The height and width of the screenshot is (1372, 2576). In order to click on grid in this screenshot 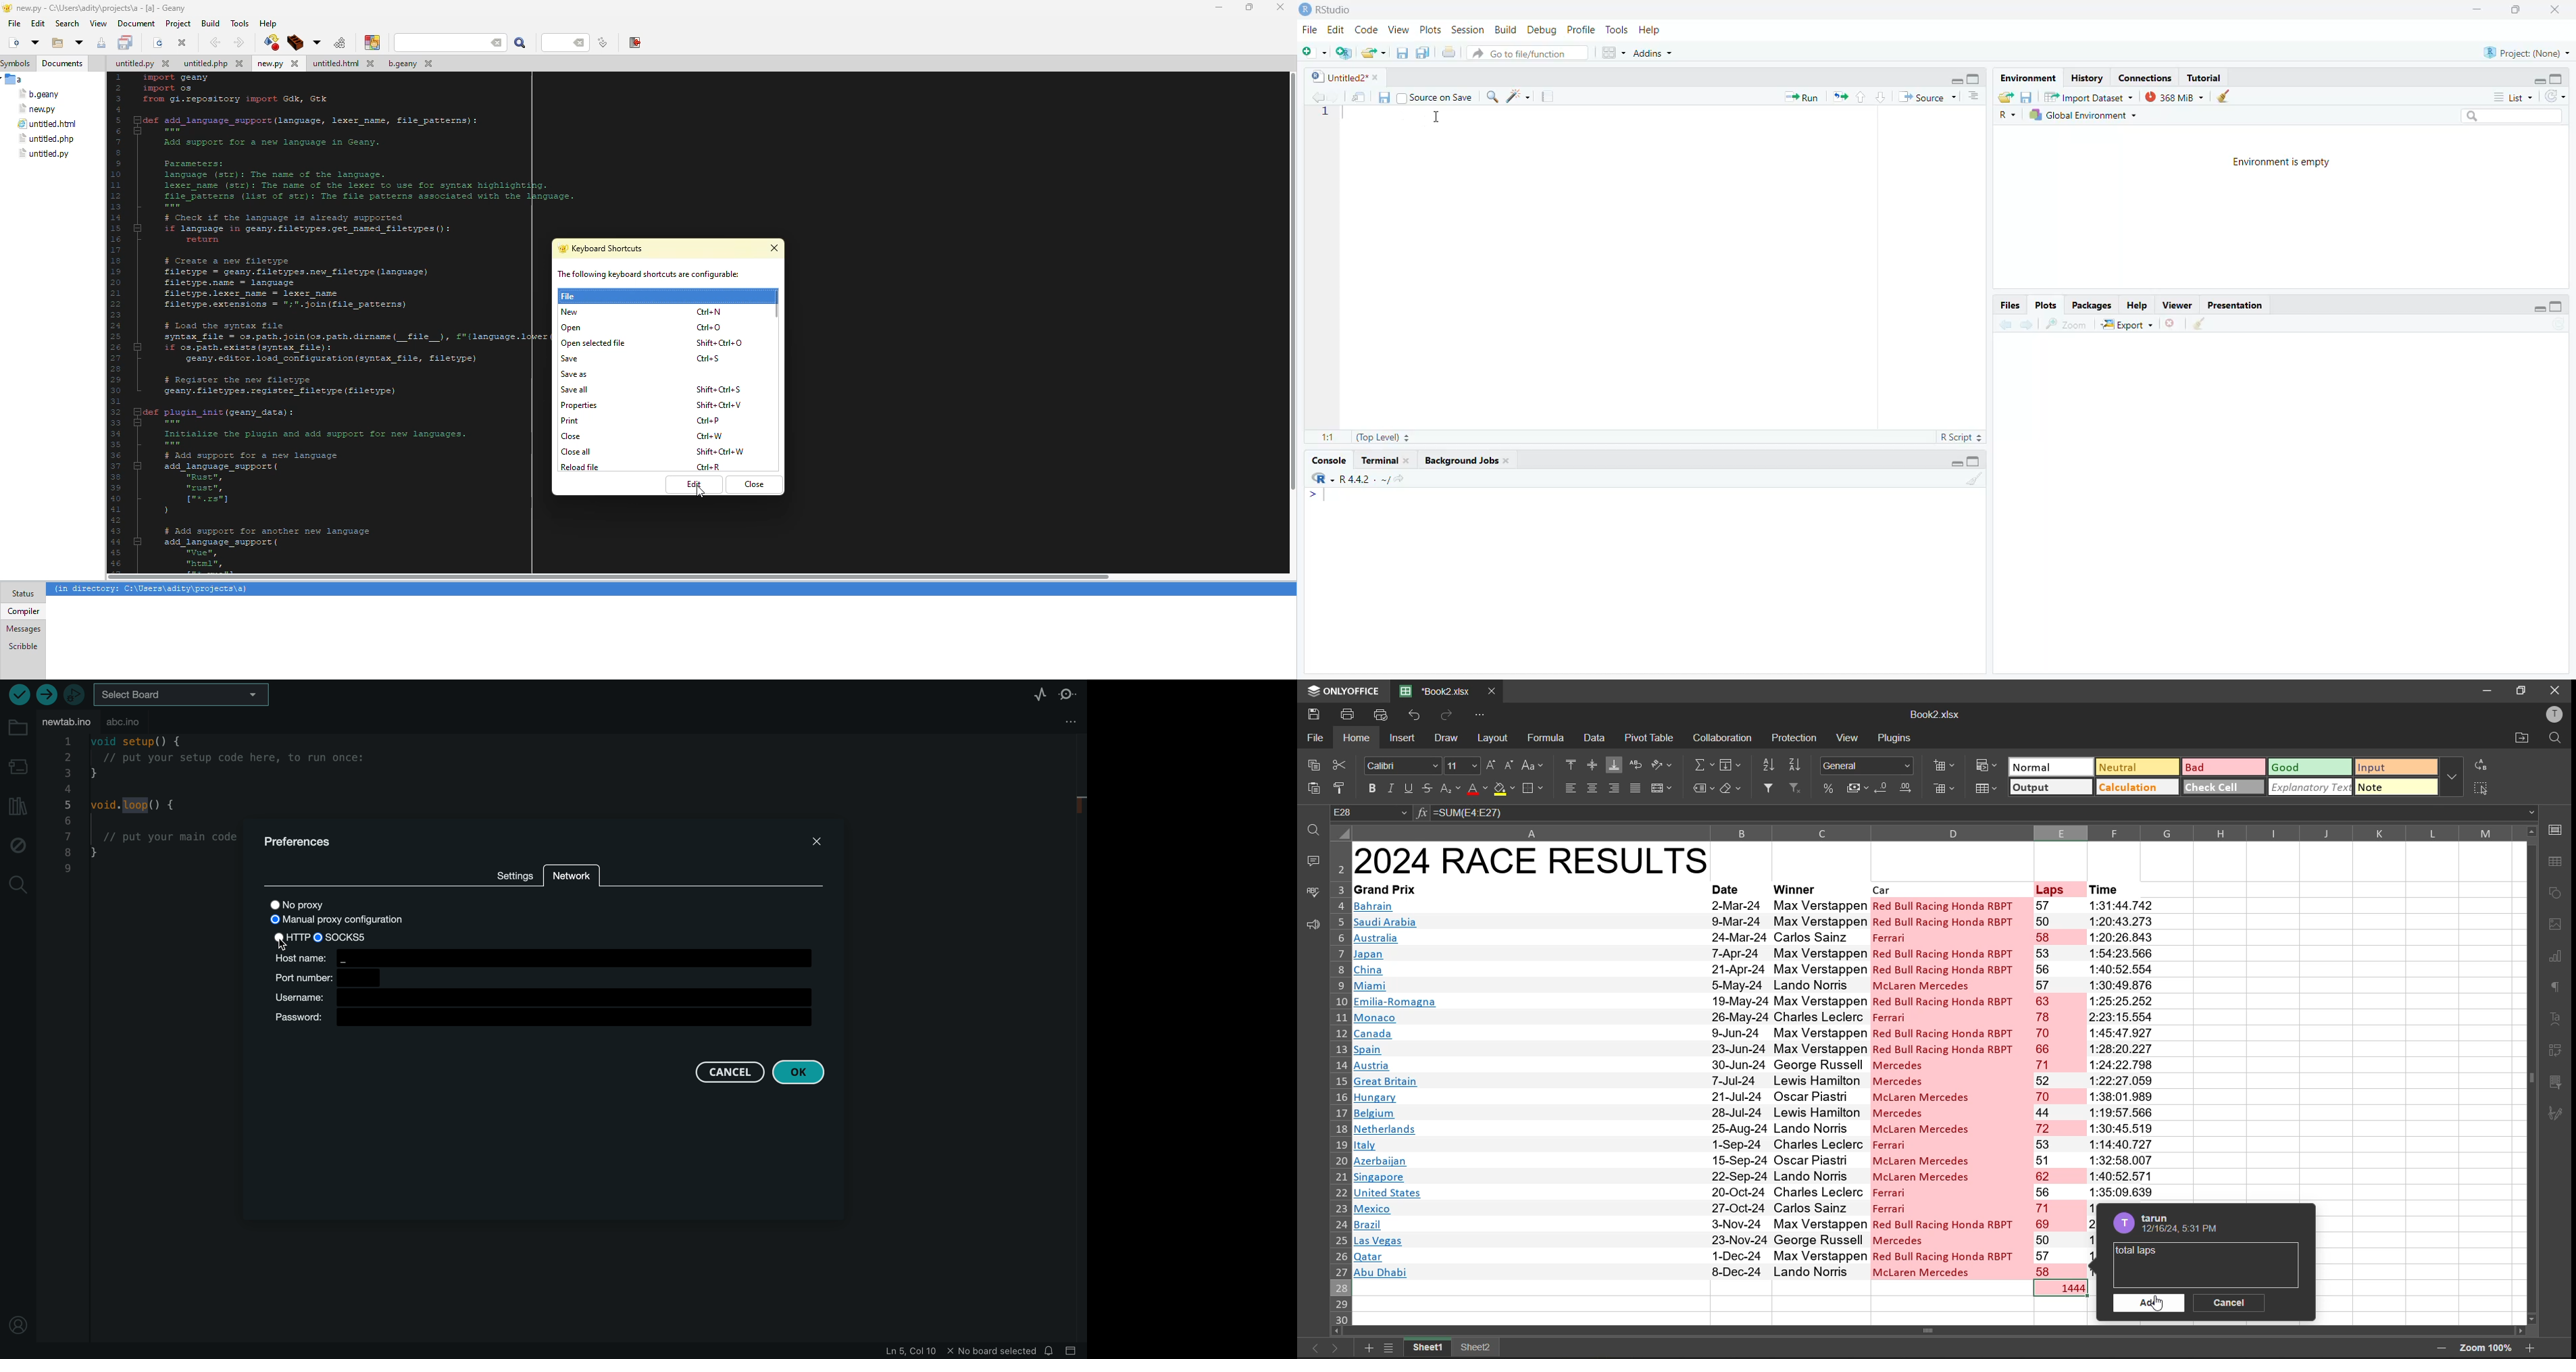, I will do `click(1613, 55)`.